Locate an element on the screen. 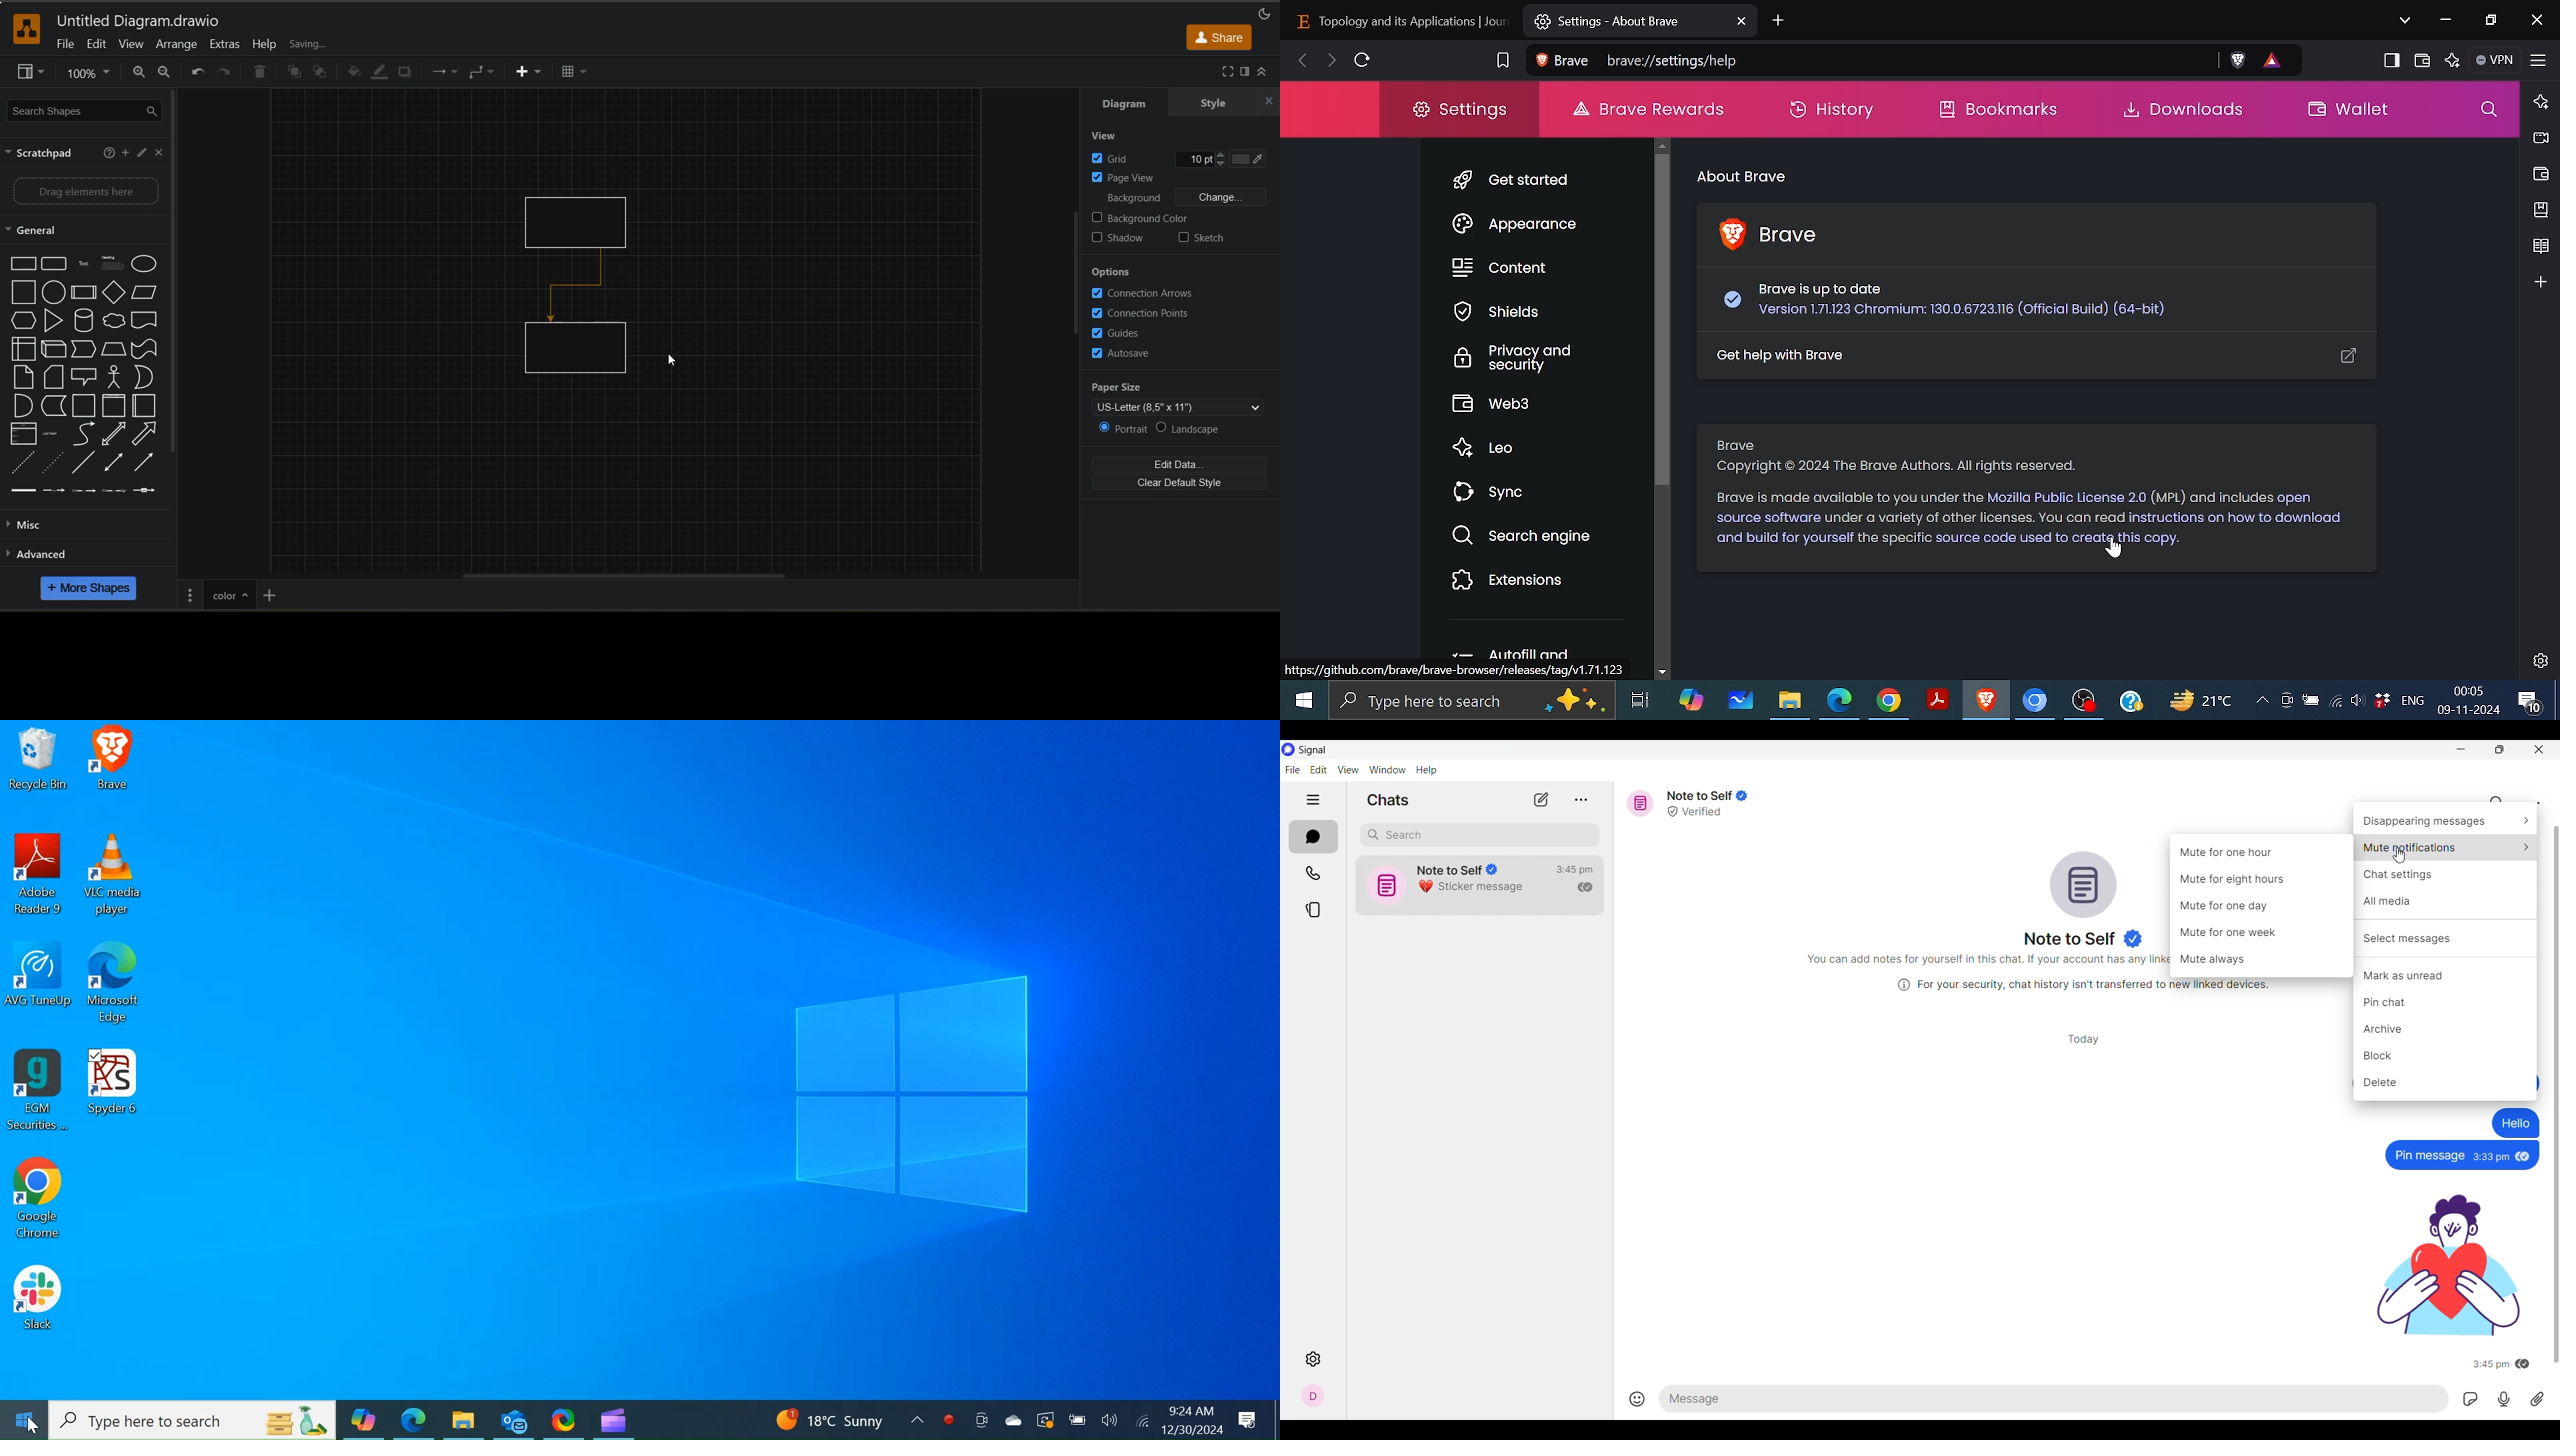  Name of message reciever is located at coordinates (2070, 939).